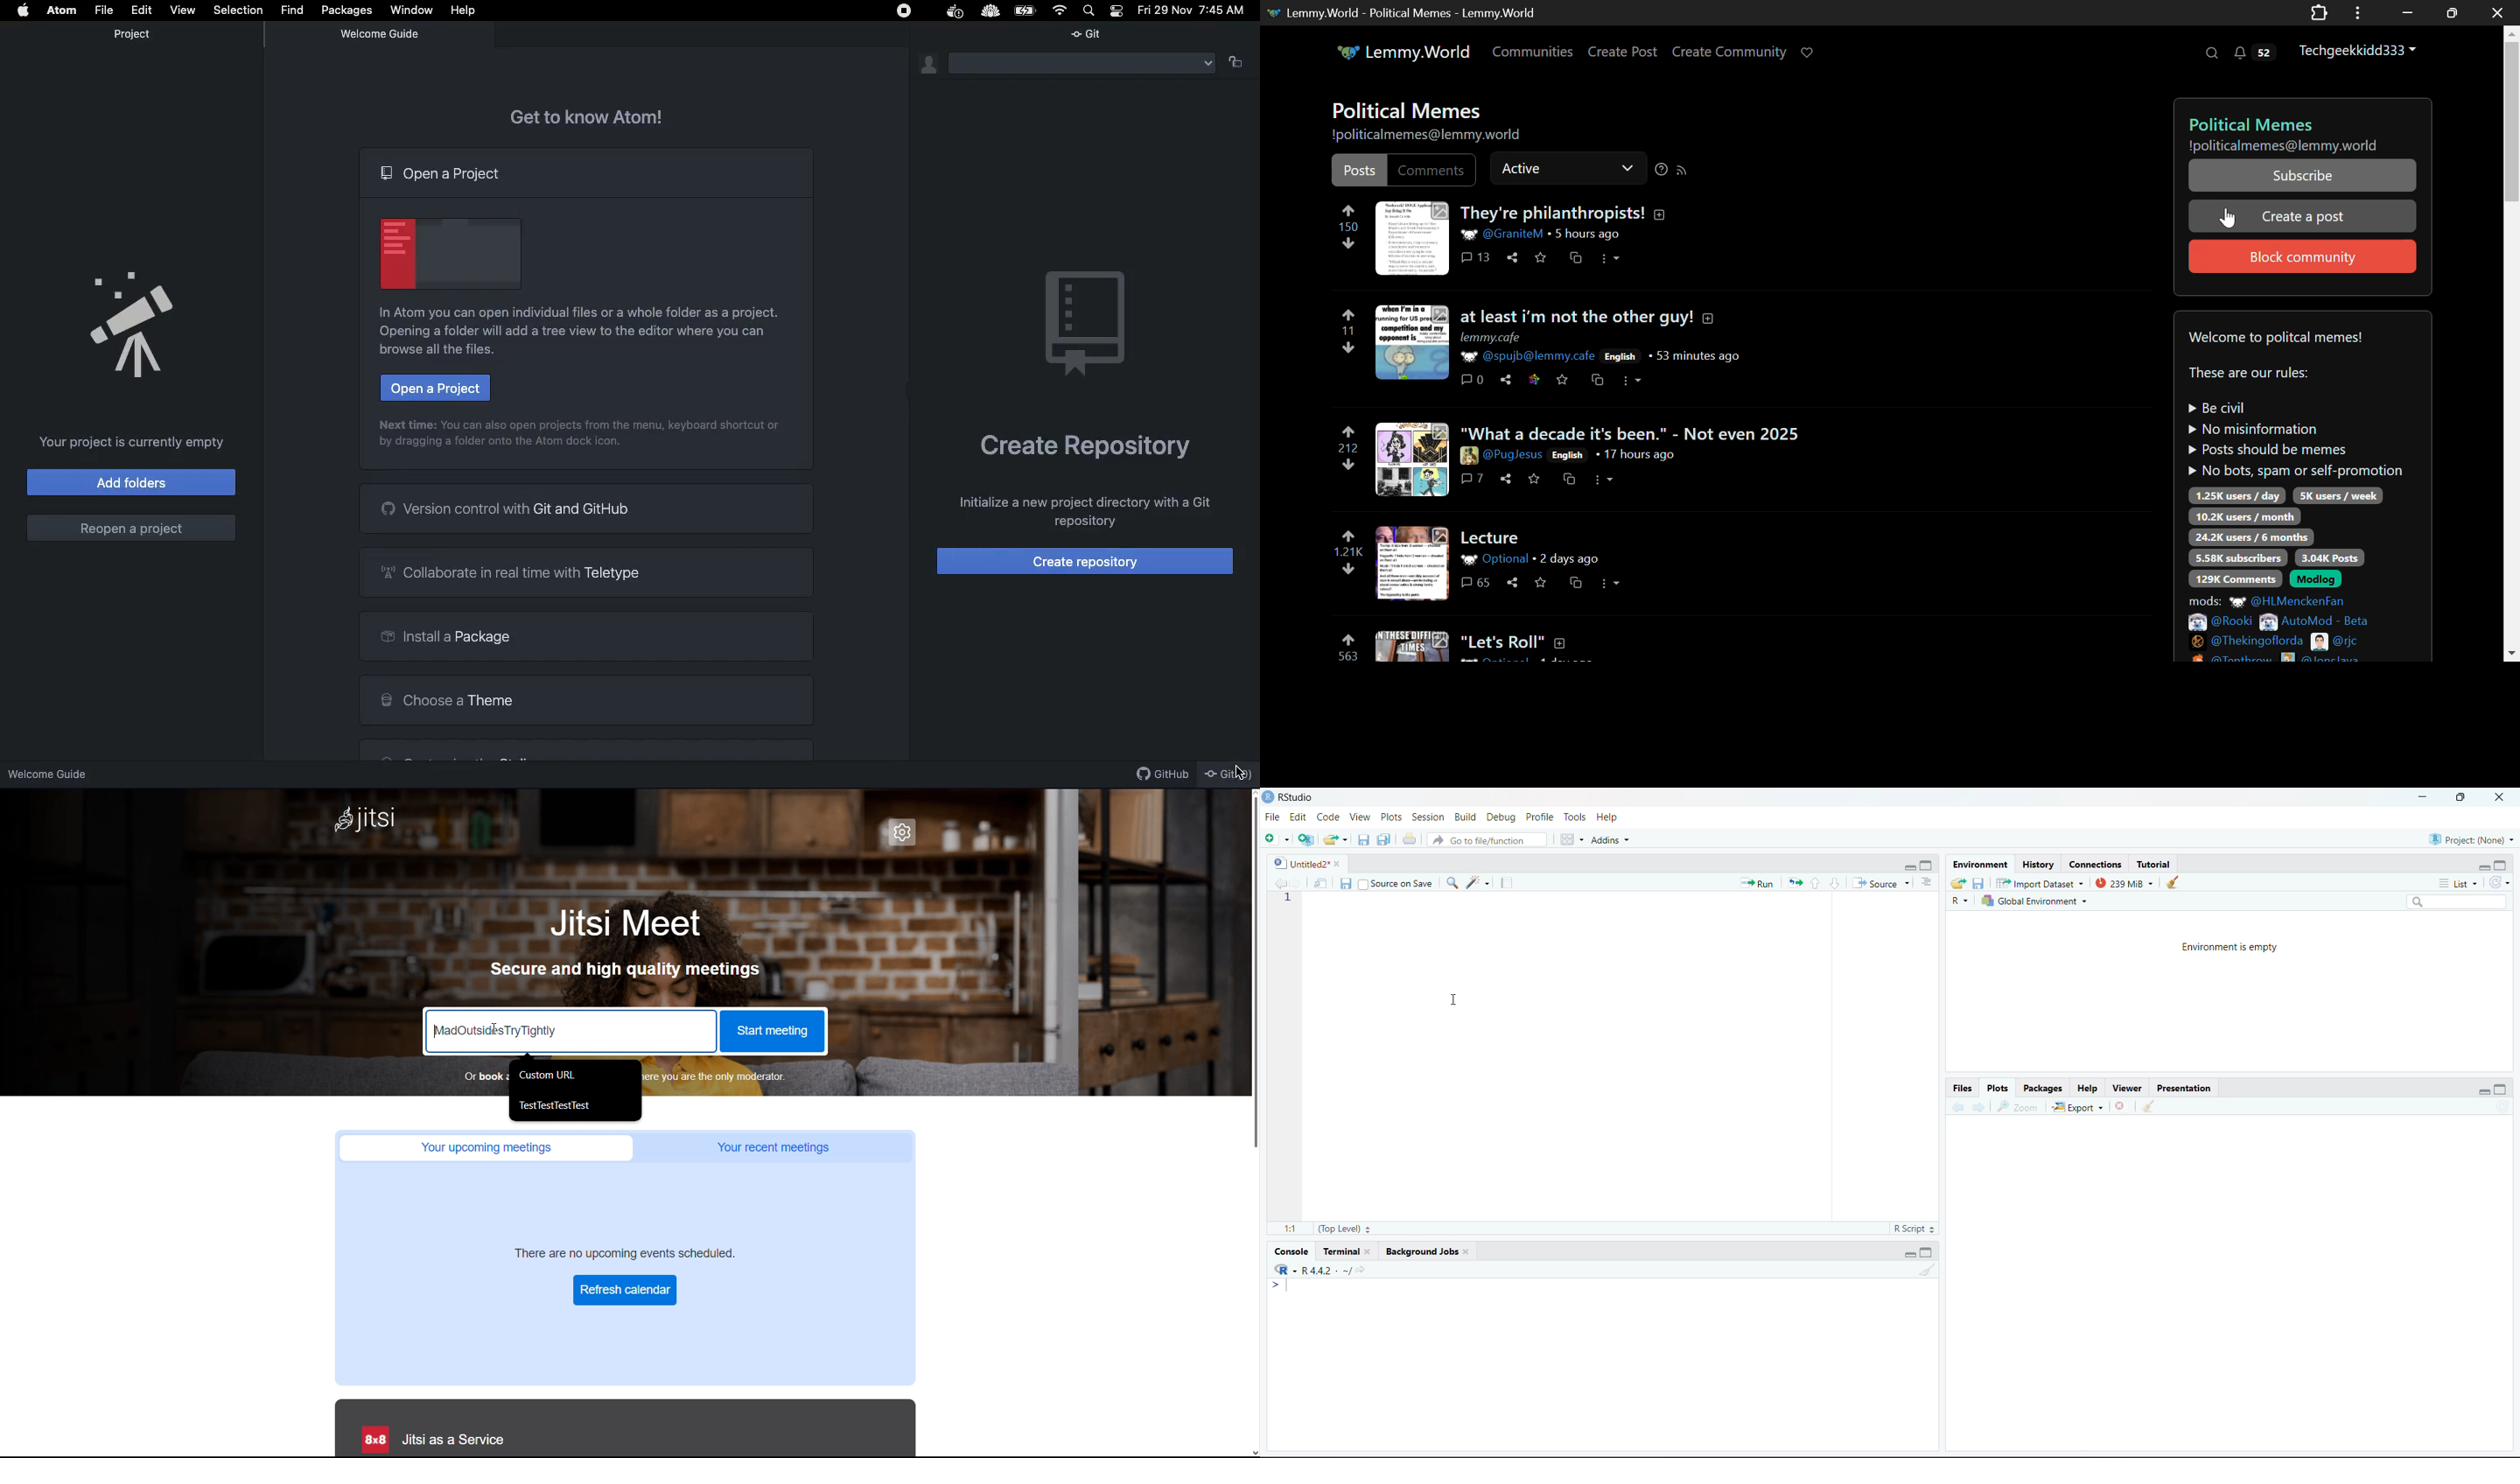  Describe the element at coordinates (2303, 215) in the screenshot. I see `Create a post Button` at that location.